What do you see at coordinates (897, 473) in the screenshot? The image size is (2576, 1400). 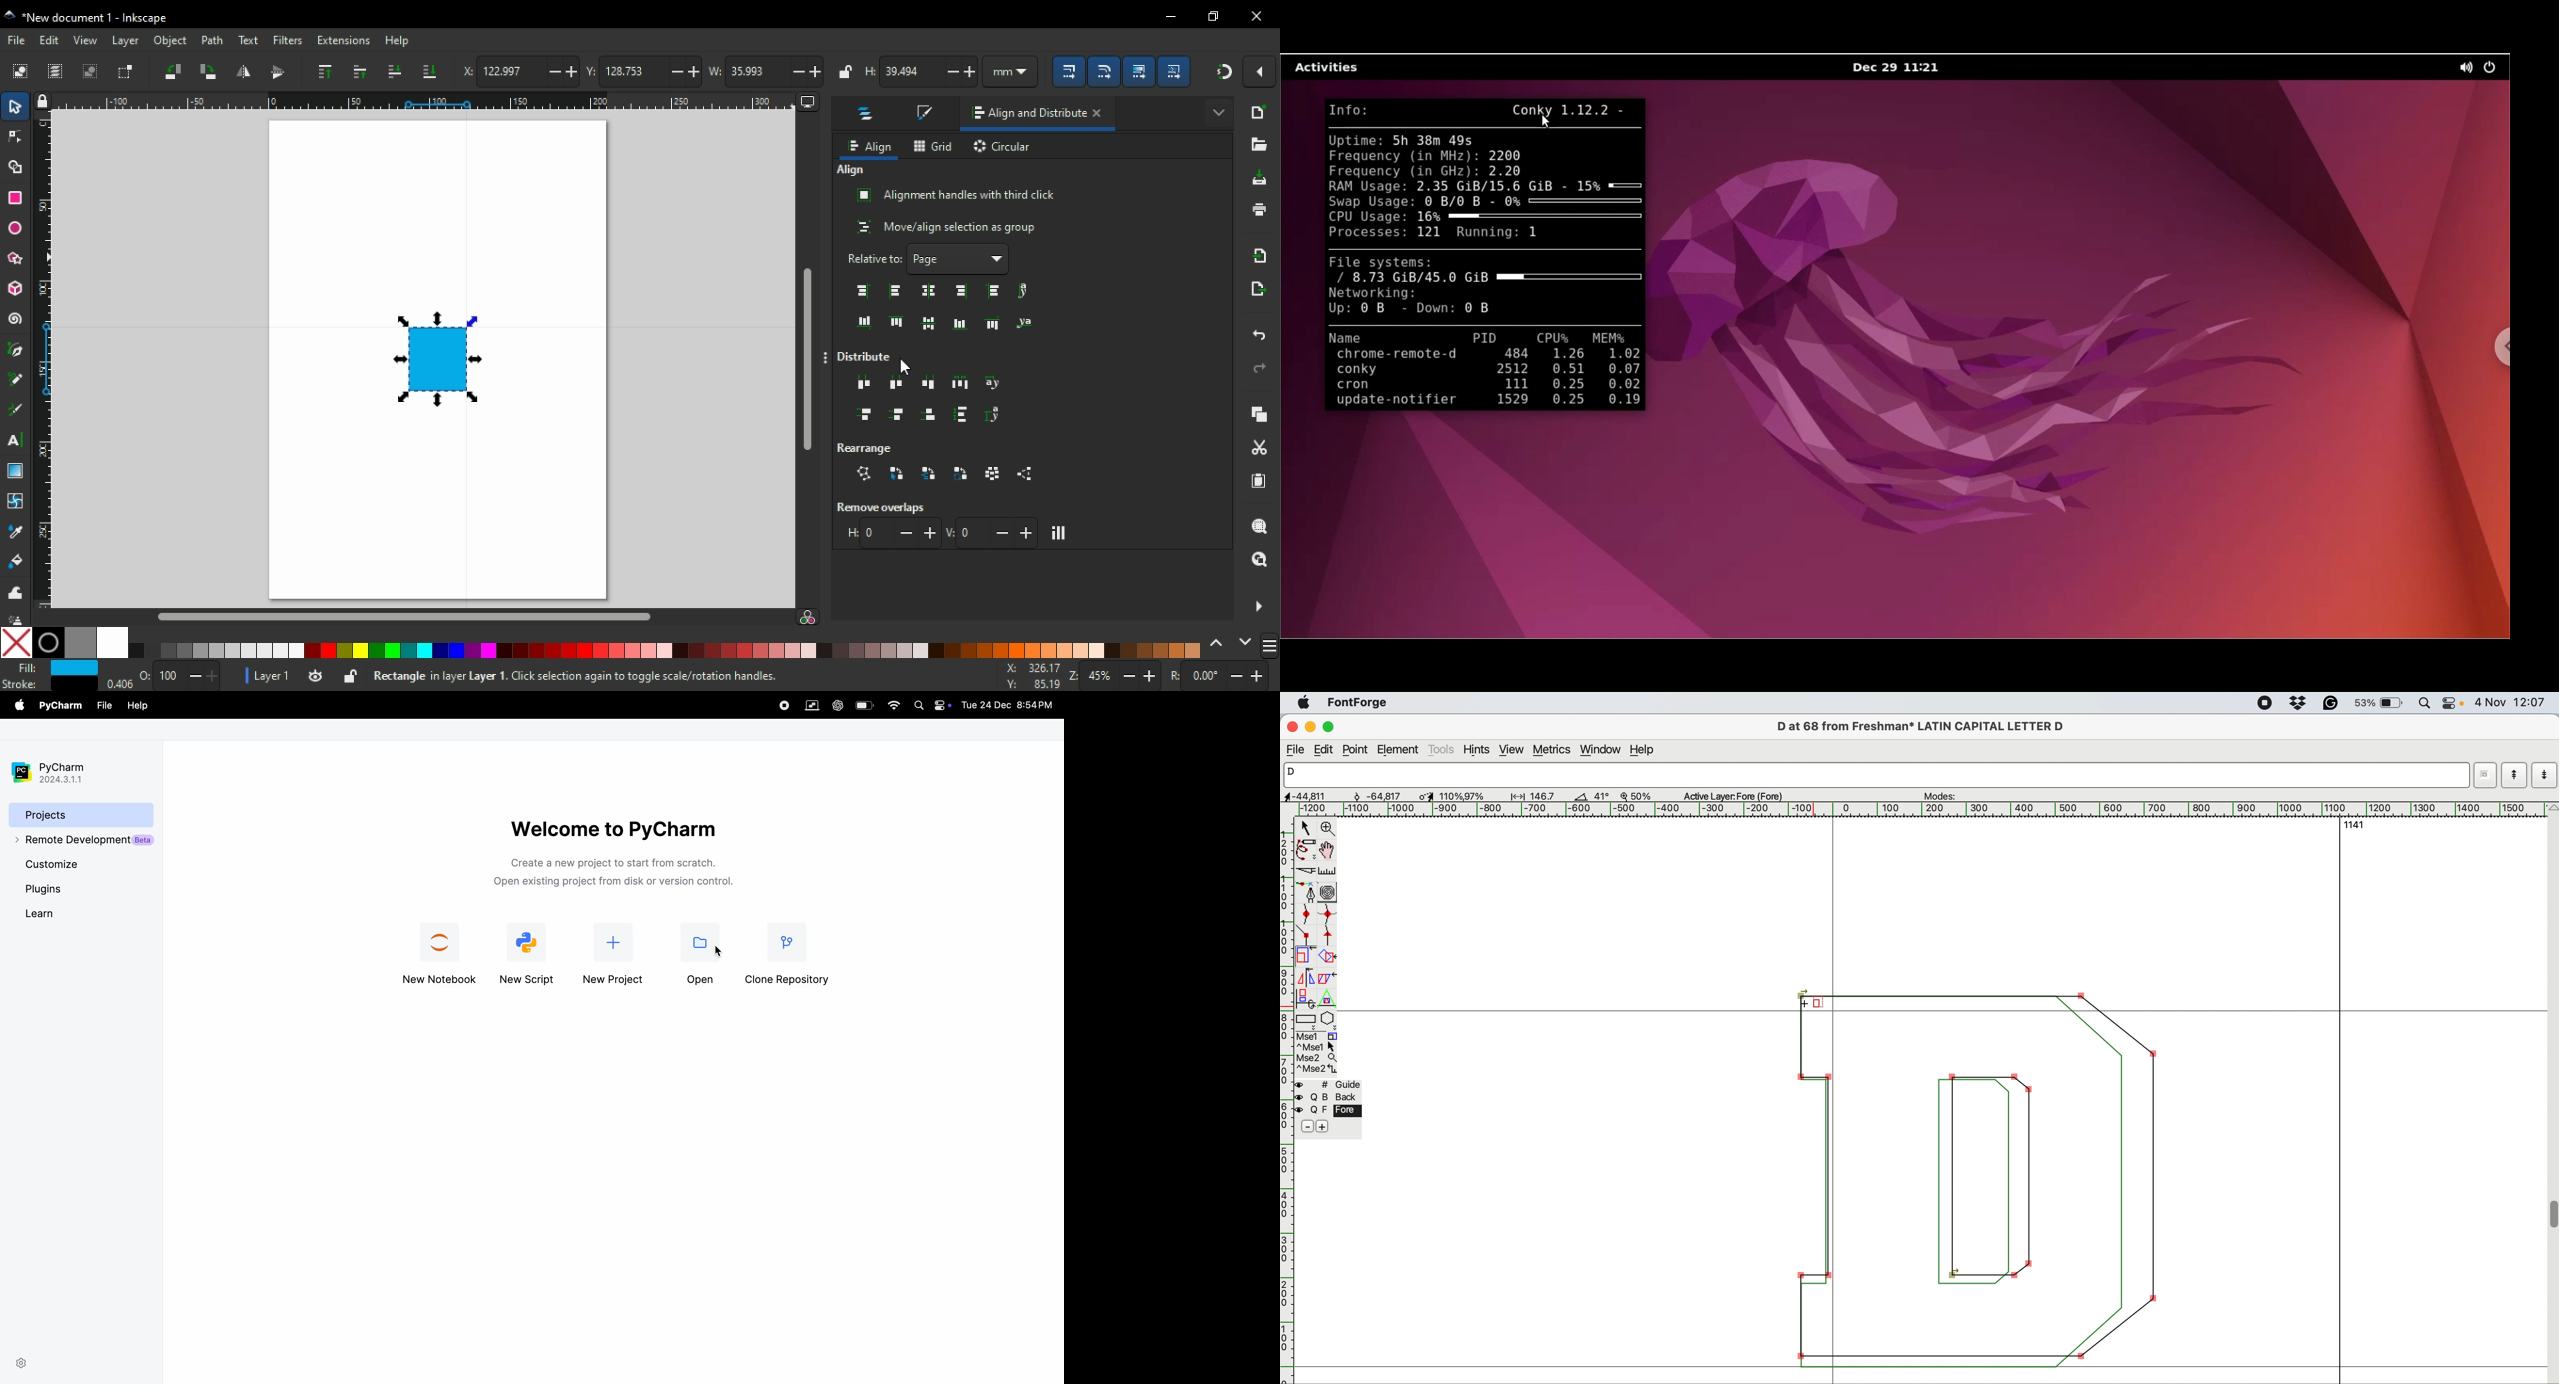 I see `exchange positions of selected objects - selection order - selection order` at bounding box center [897, 473].